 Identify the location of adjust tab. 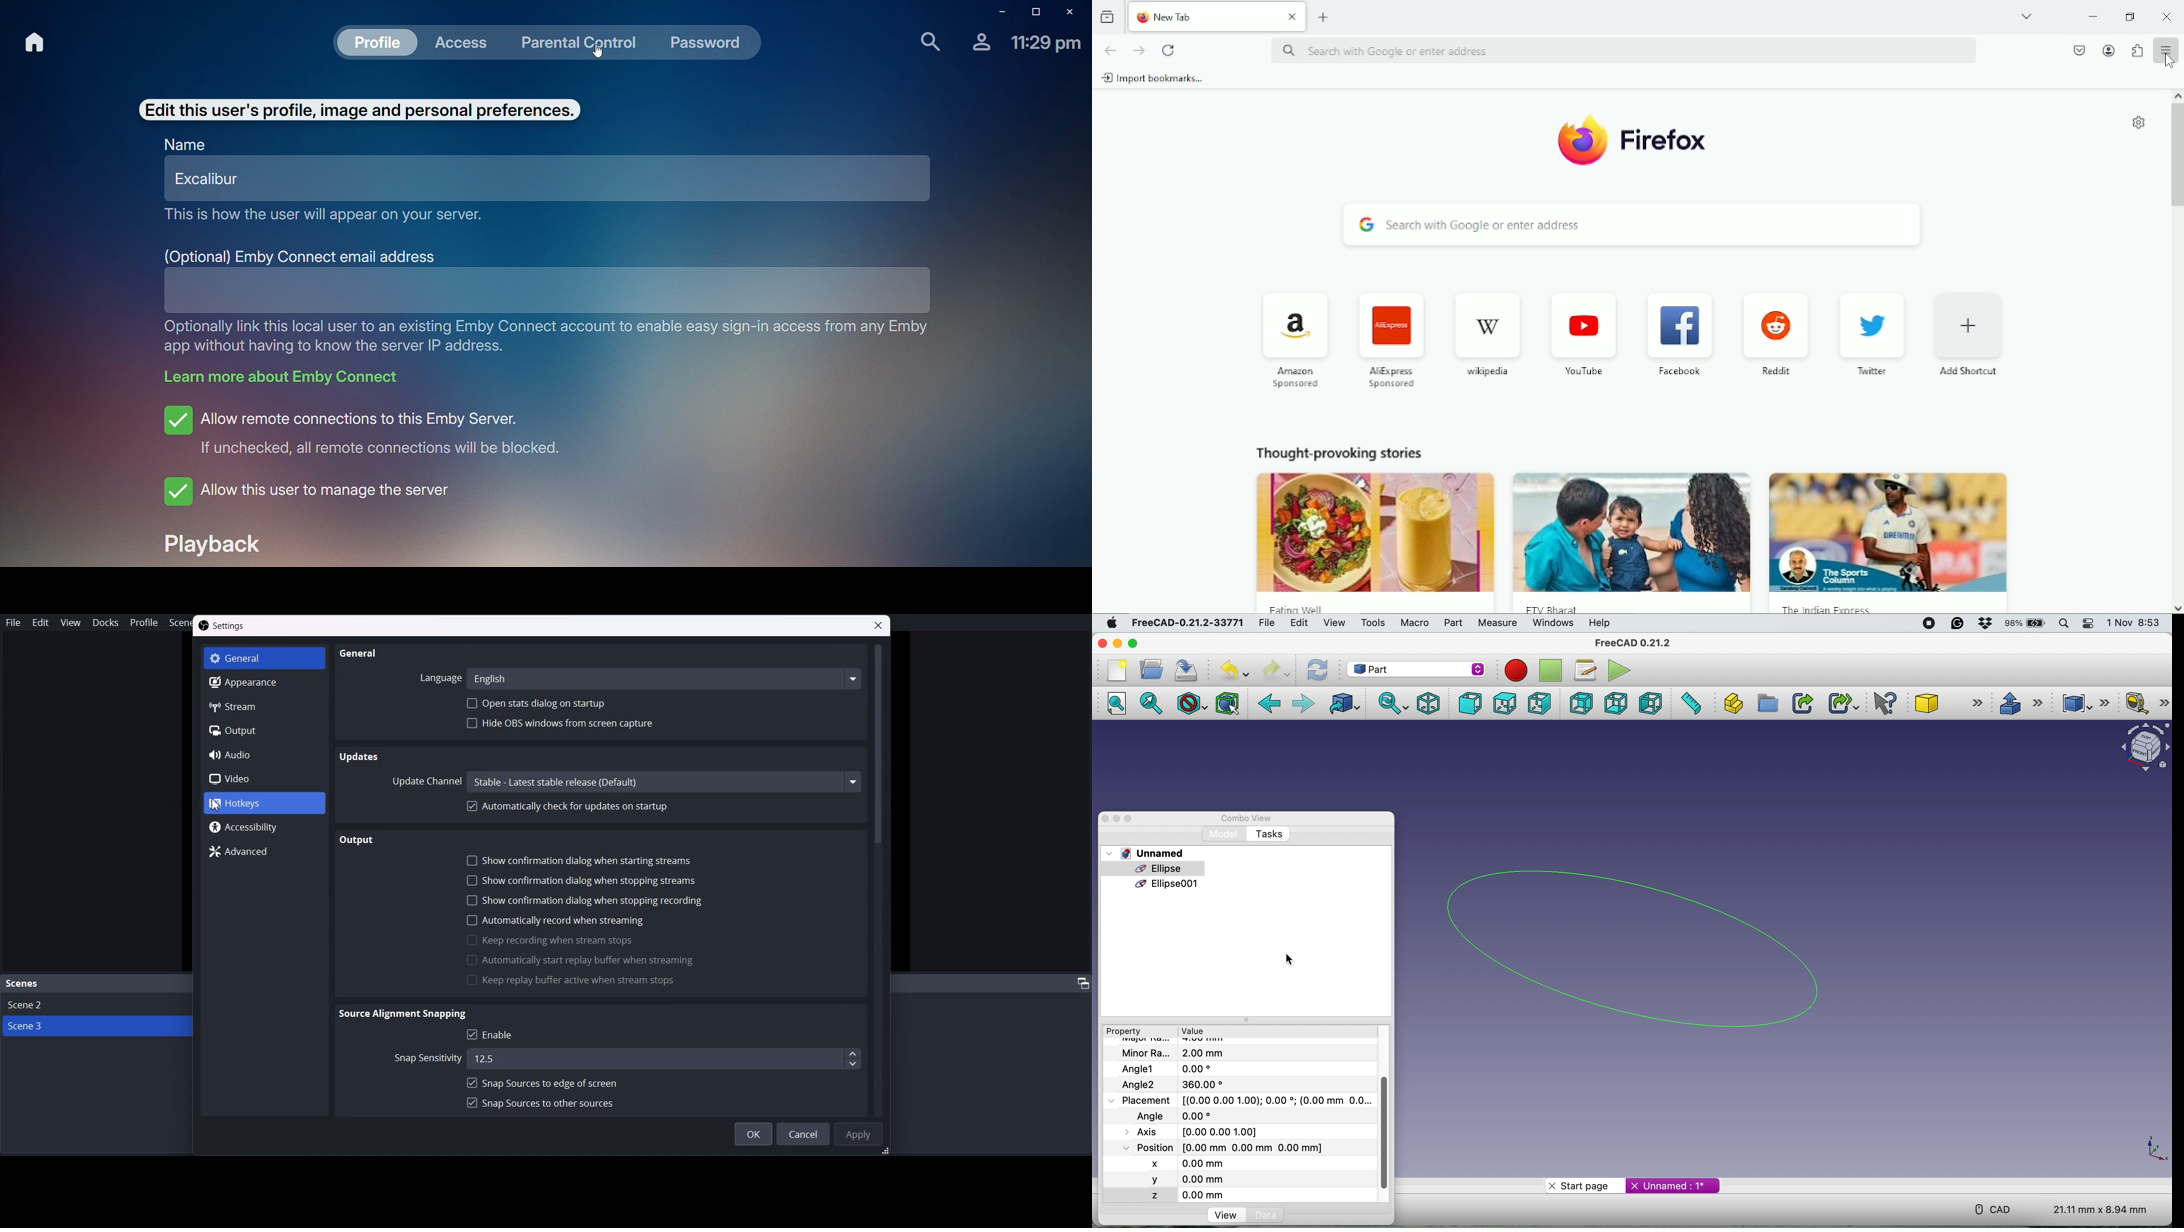
(1081, 983).